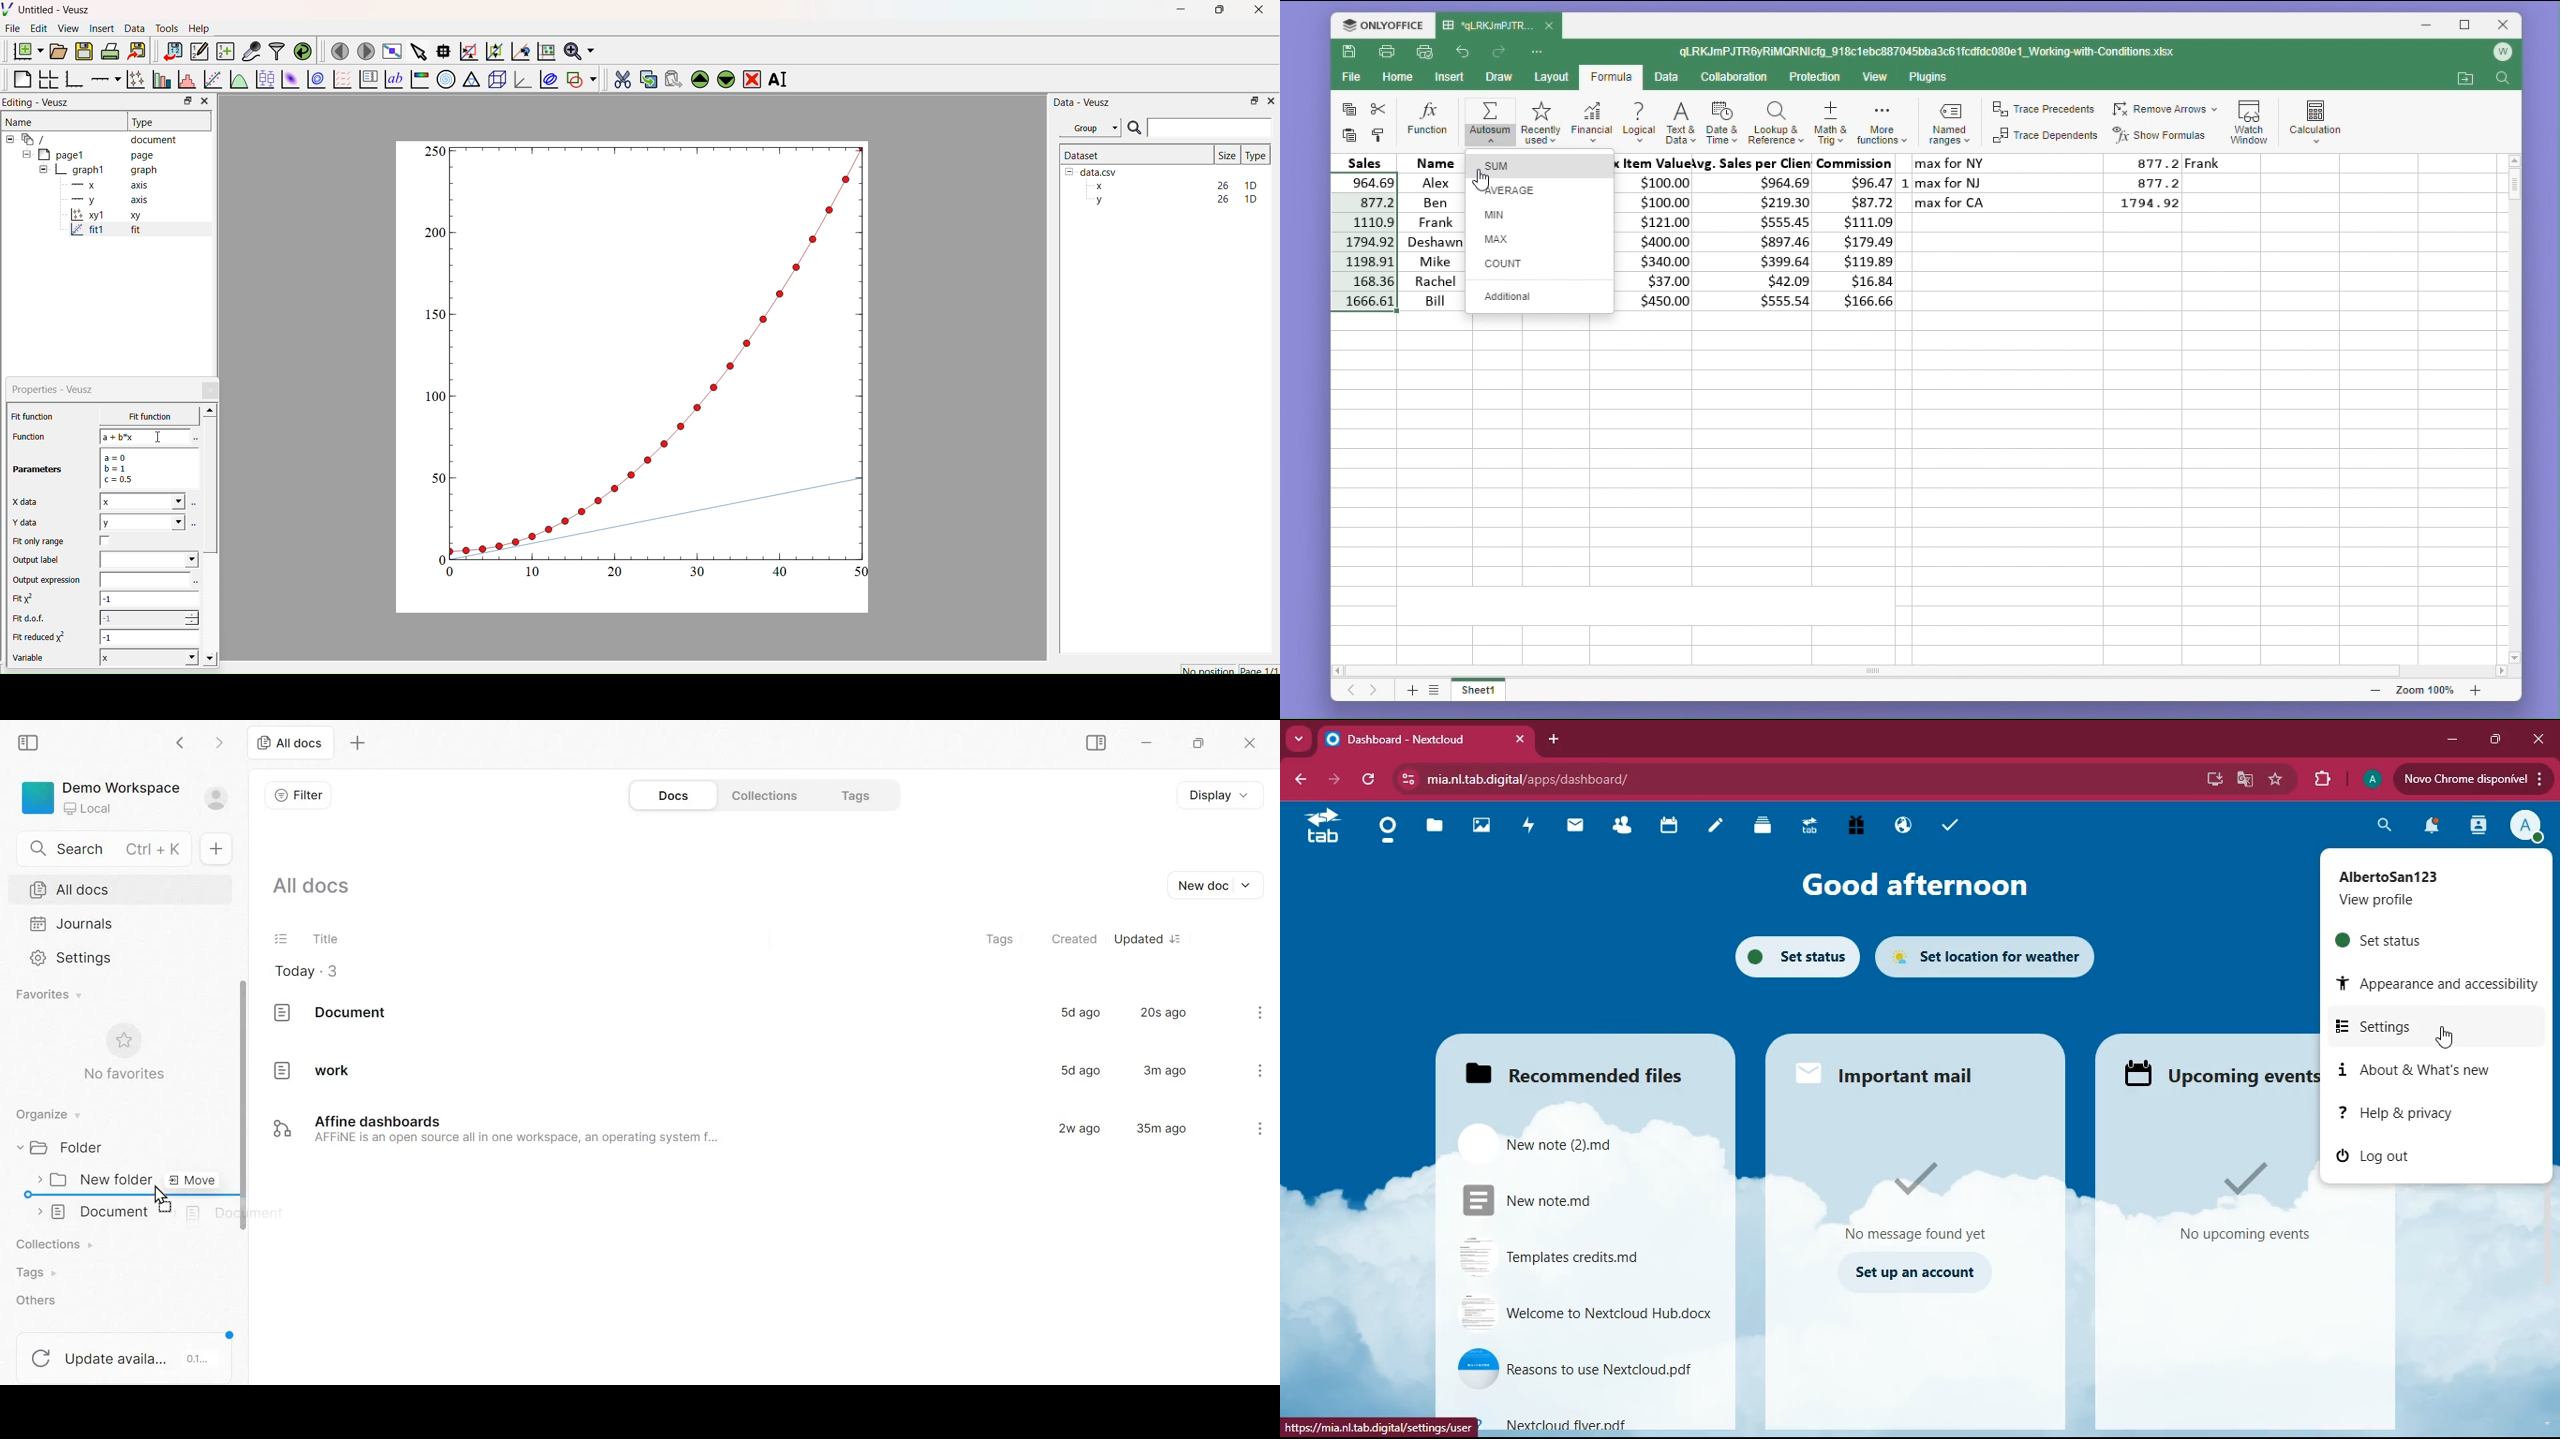 Image resolution: width=2576 pixels, height=1456 pixels. What do you see at coordinates (2434, 941) in the screenshot?
I see `set status` at bounding box center [2434, 941].